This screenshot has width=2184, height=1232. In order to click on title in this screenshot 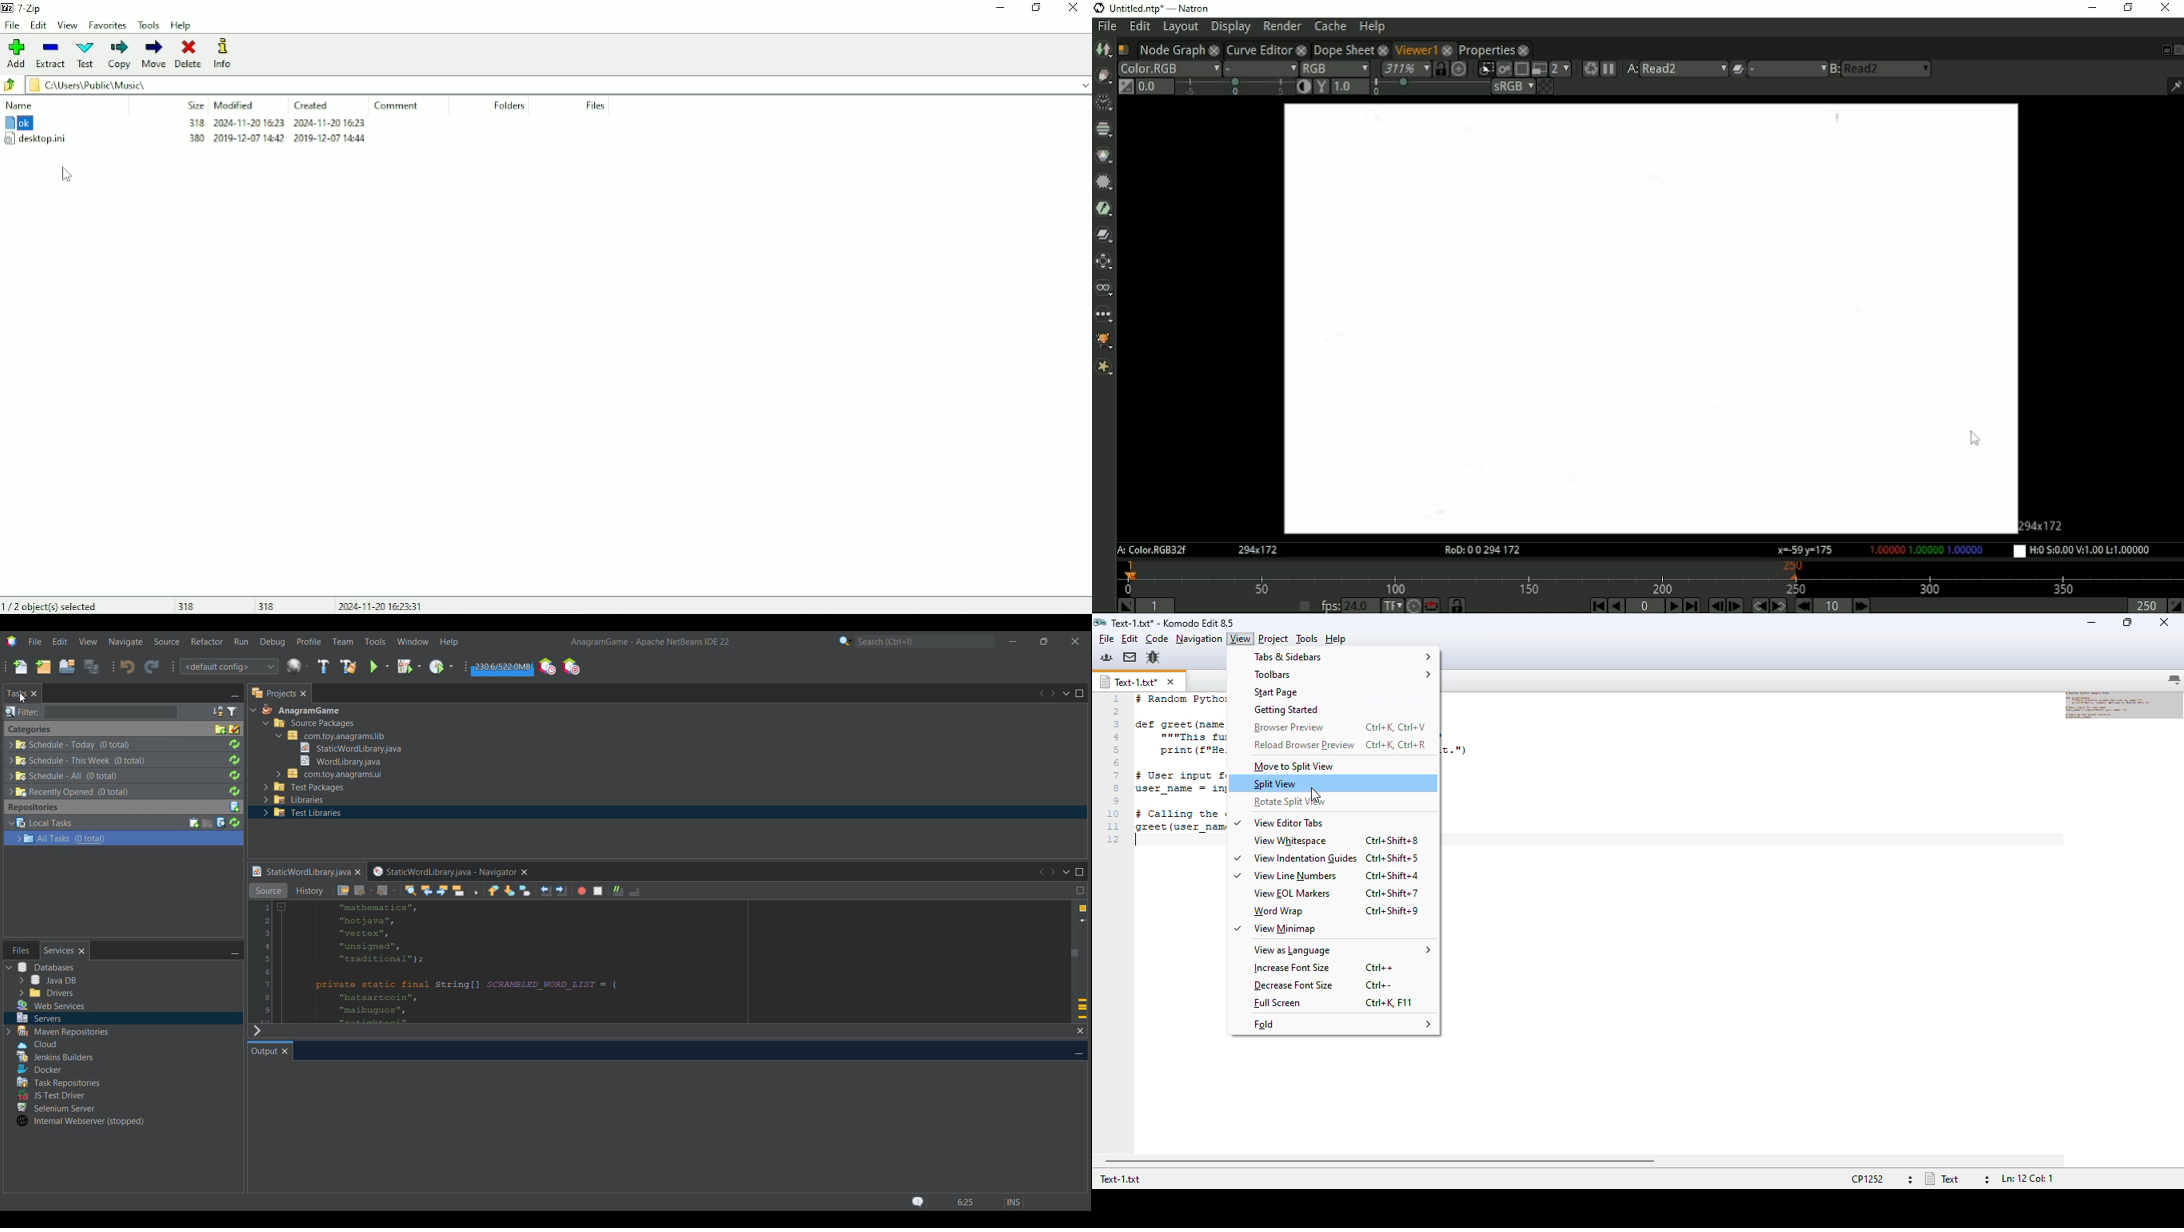, I will do `click(1193, 7)`.